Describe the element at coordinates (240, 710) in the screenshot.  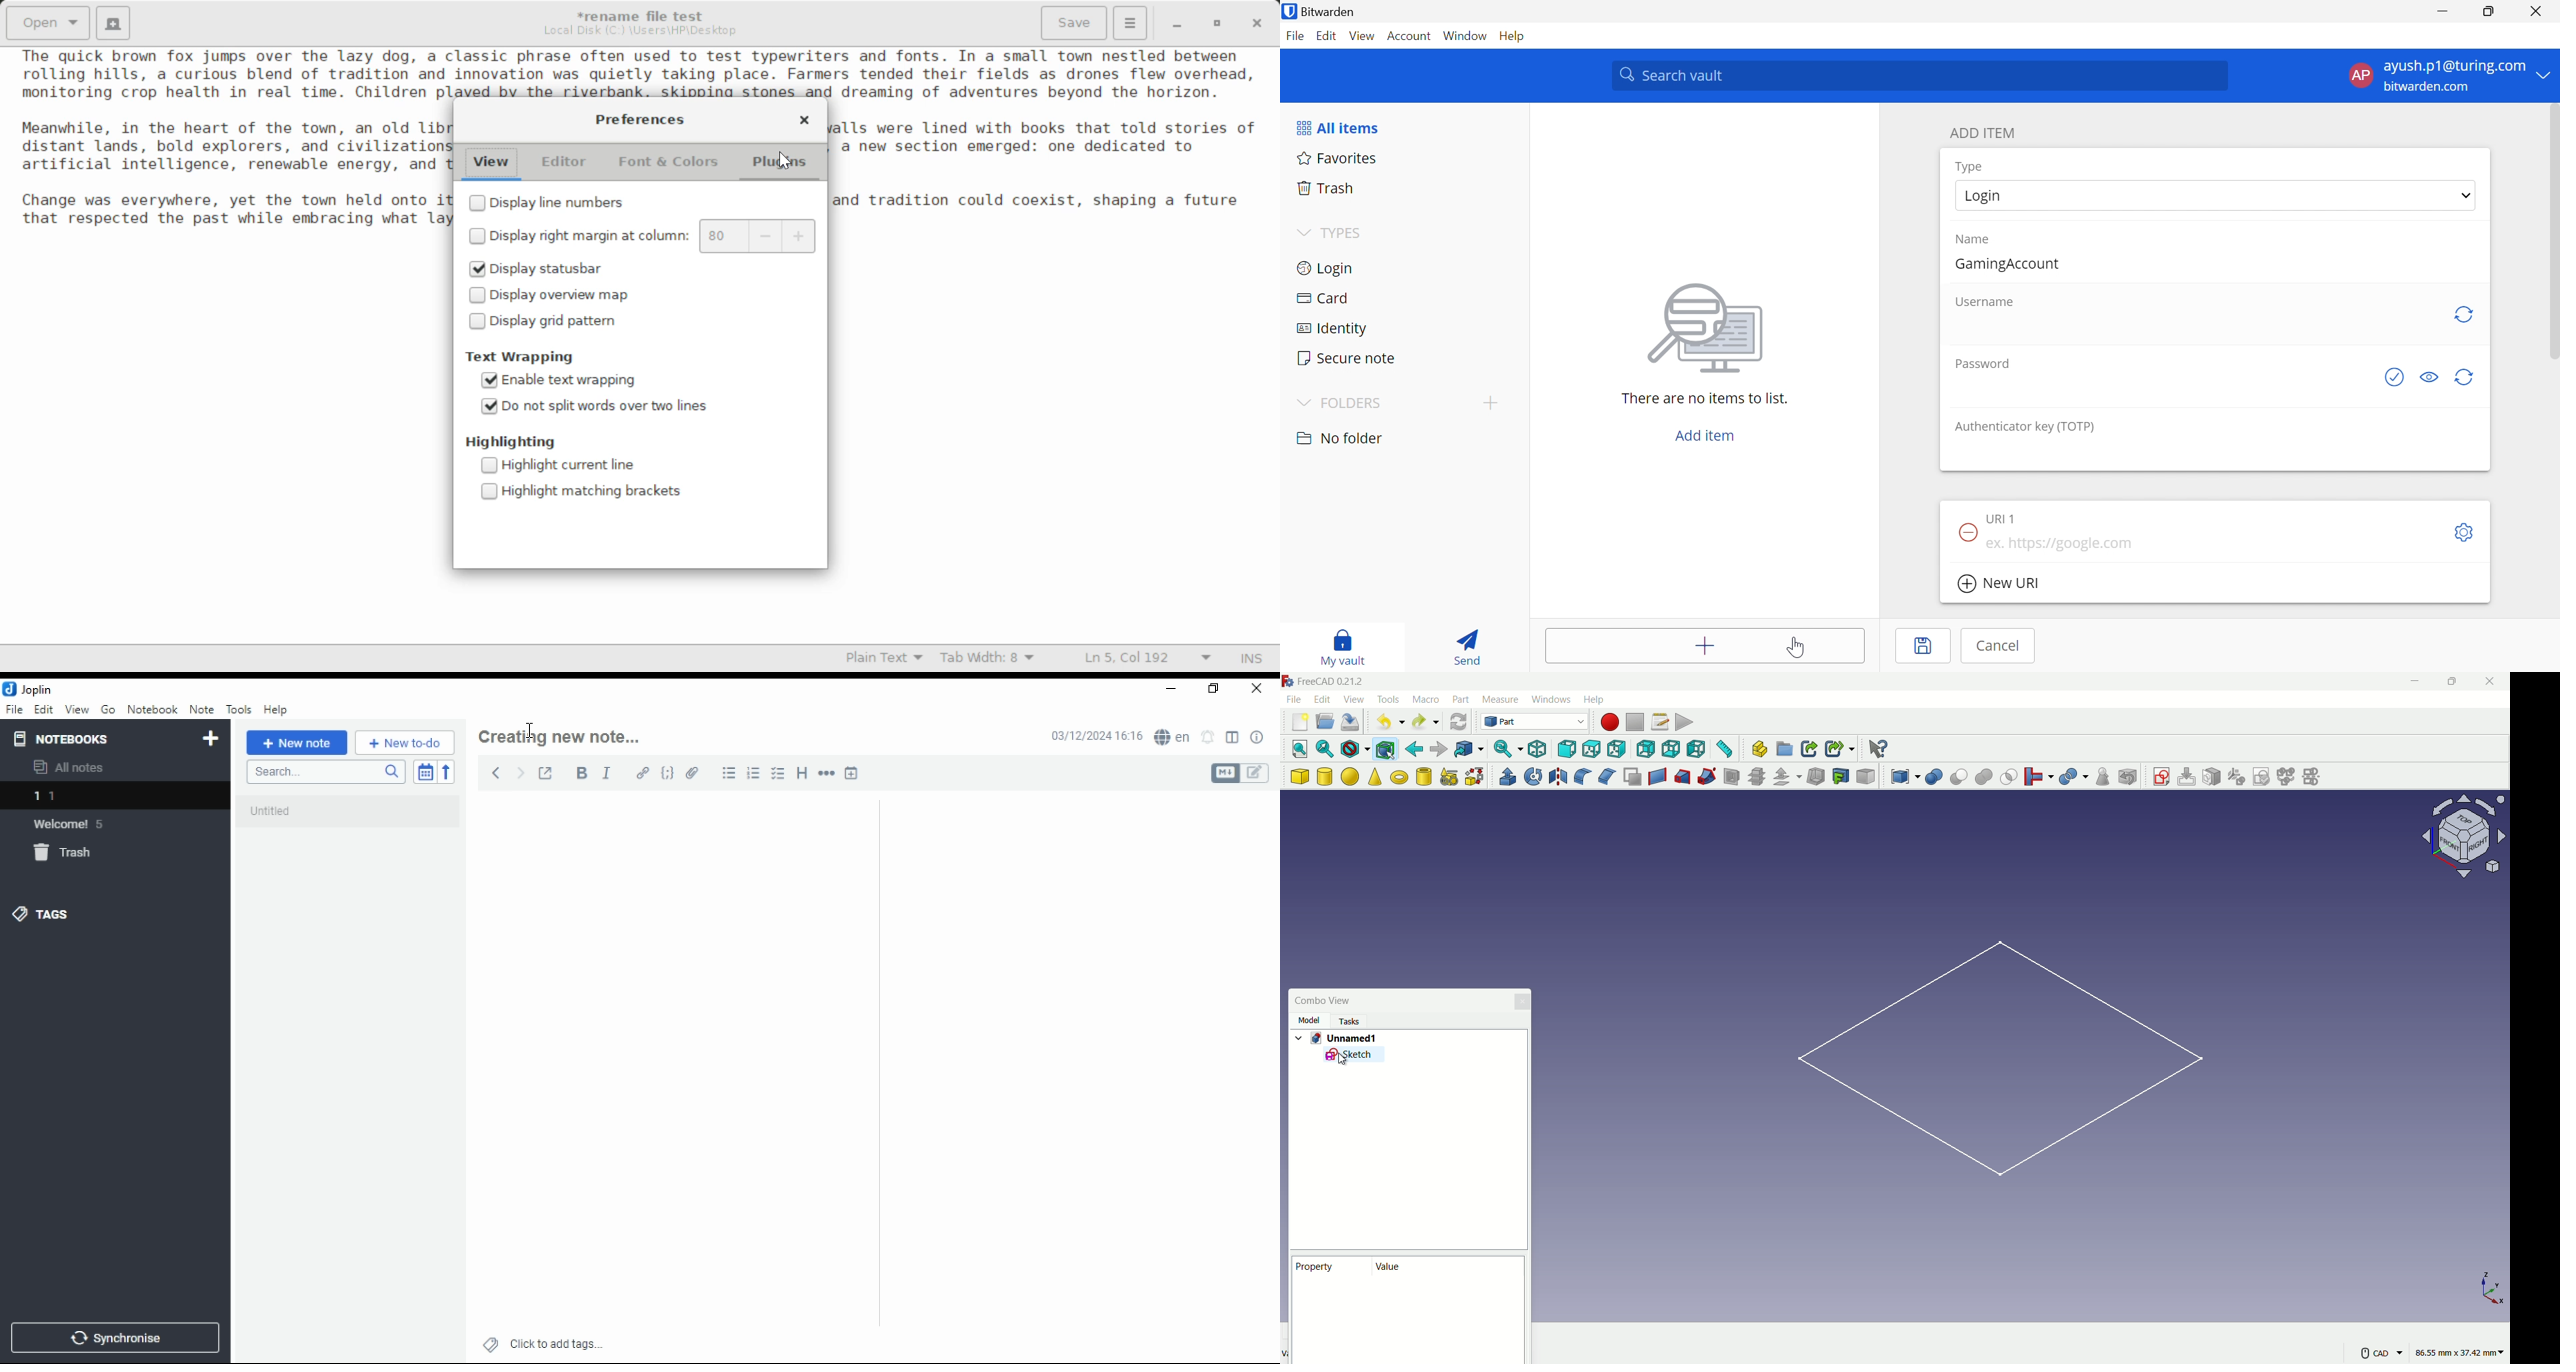
I see `tools` at that location.